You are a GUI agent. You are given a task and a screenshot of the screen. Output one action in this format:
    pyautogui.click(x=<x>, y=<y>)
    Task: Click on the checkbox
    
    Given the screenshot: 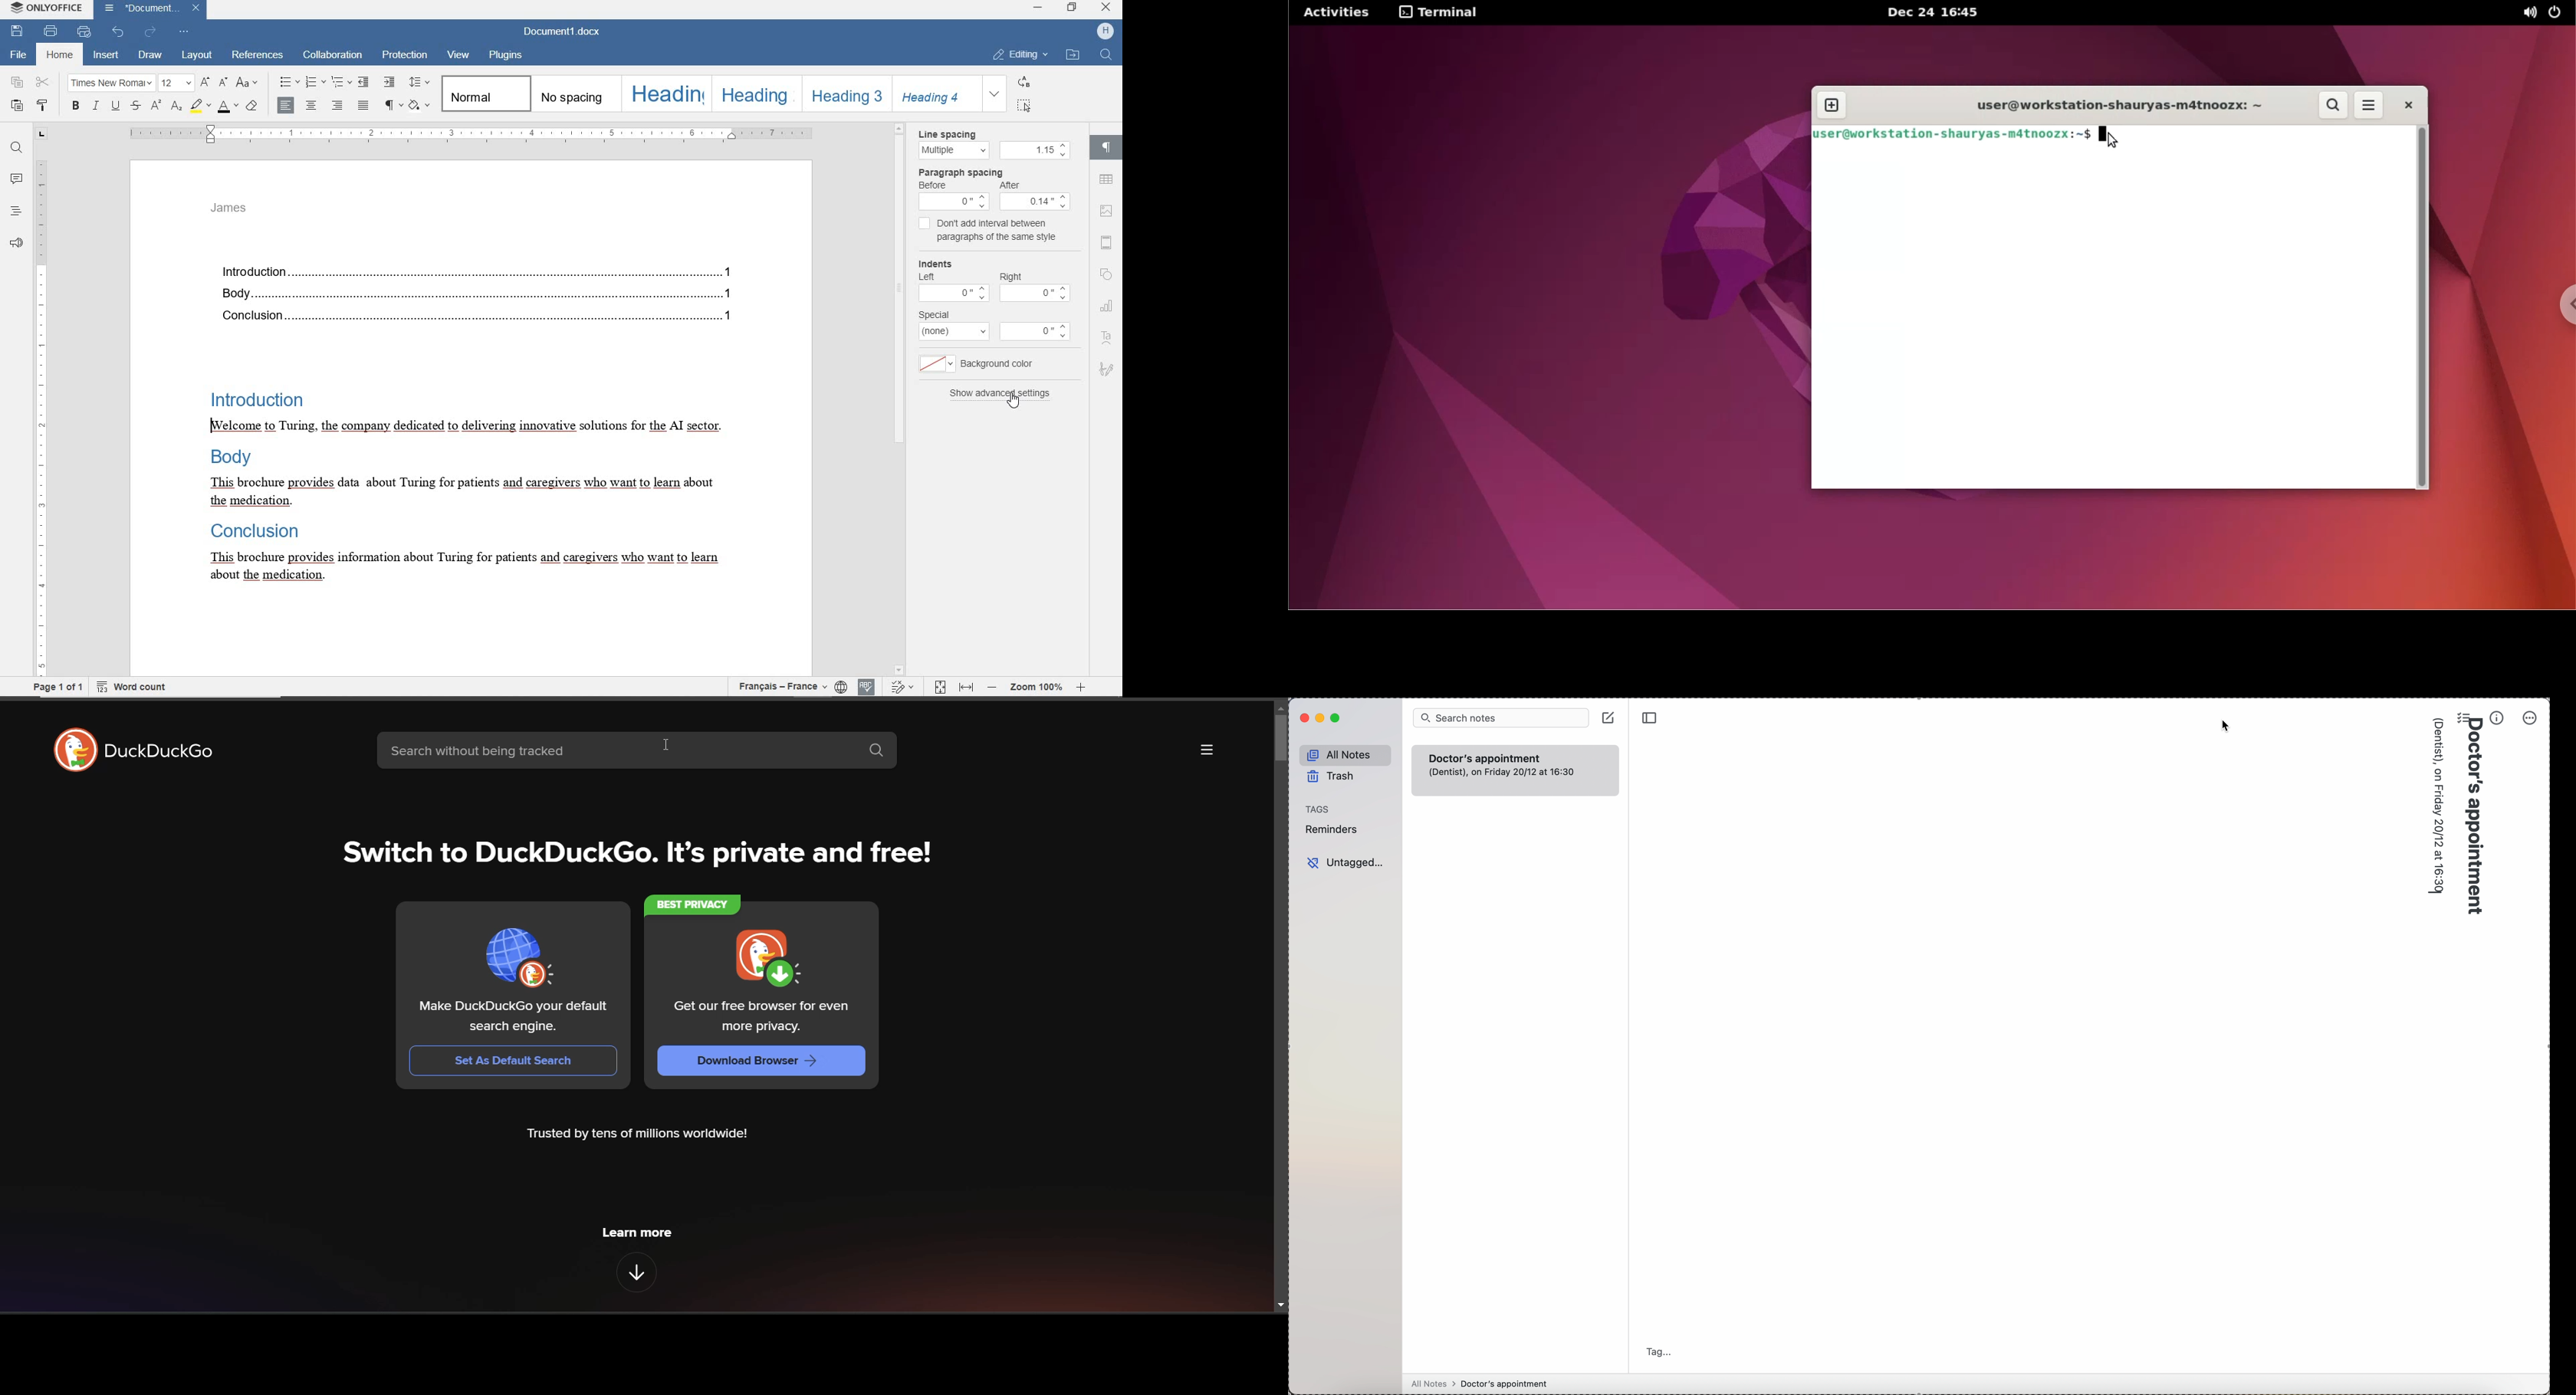 What is the action you would take?
    pyautogui.click(x=925, y=225)
    